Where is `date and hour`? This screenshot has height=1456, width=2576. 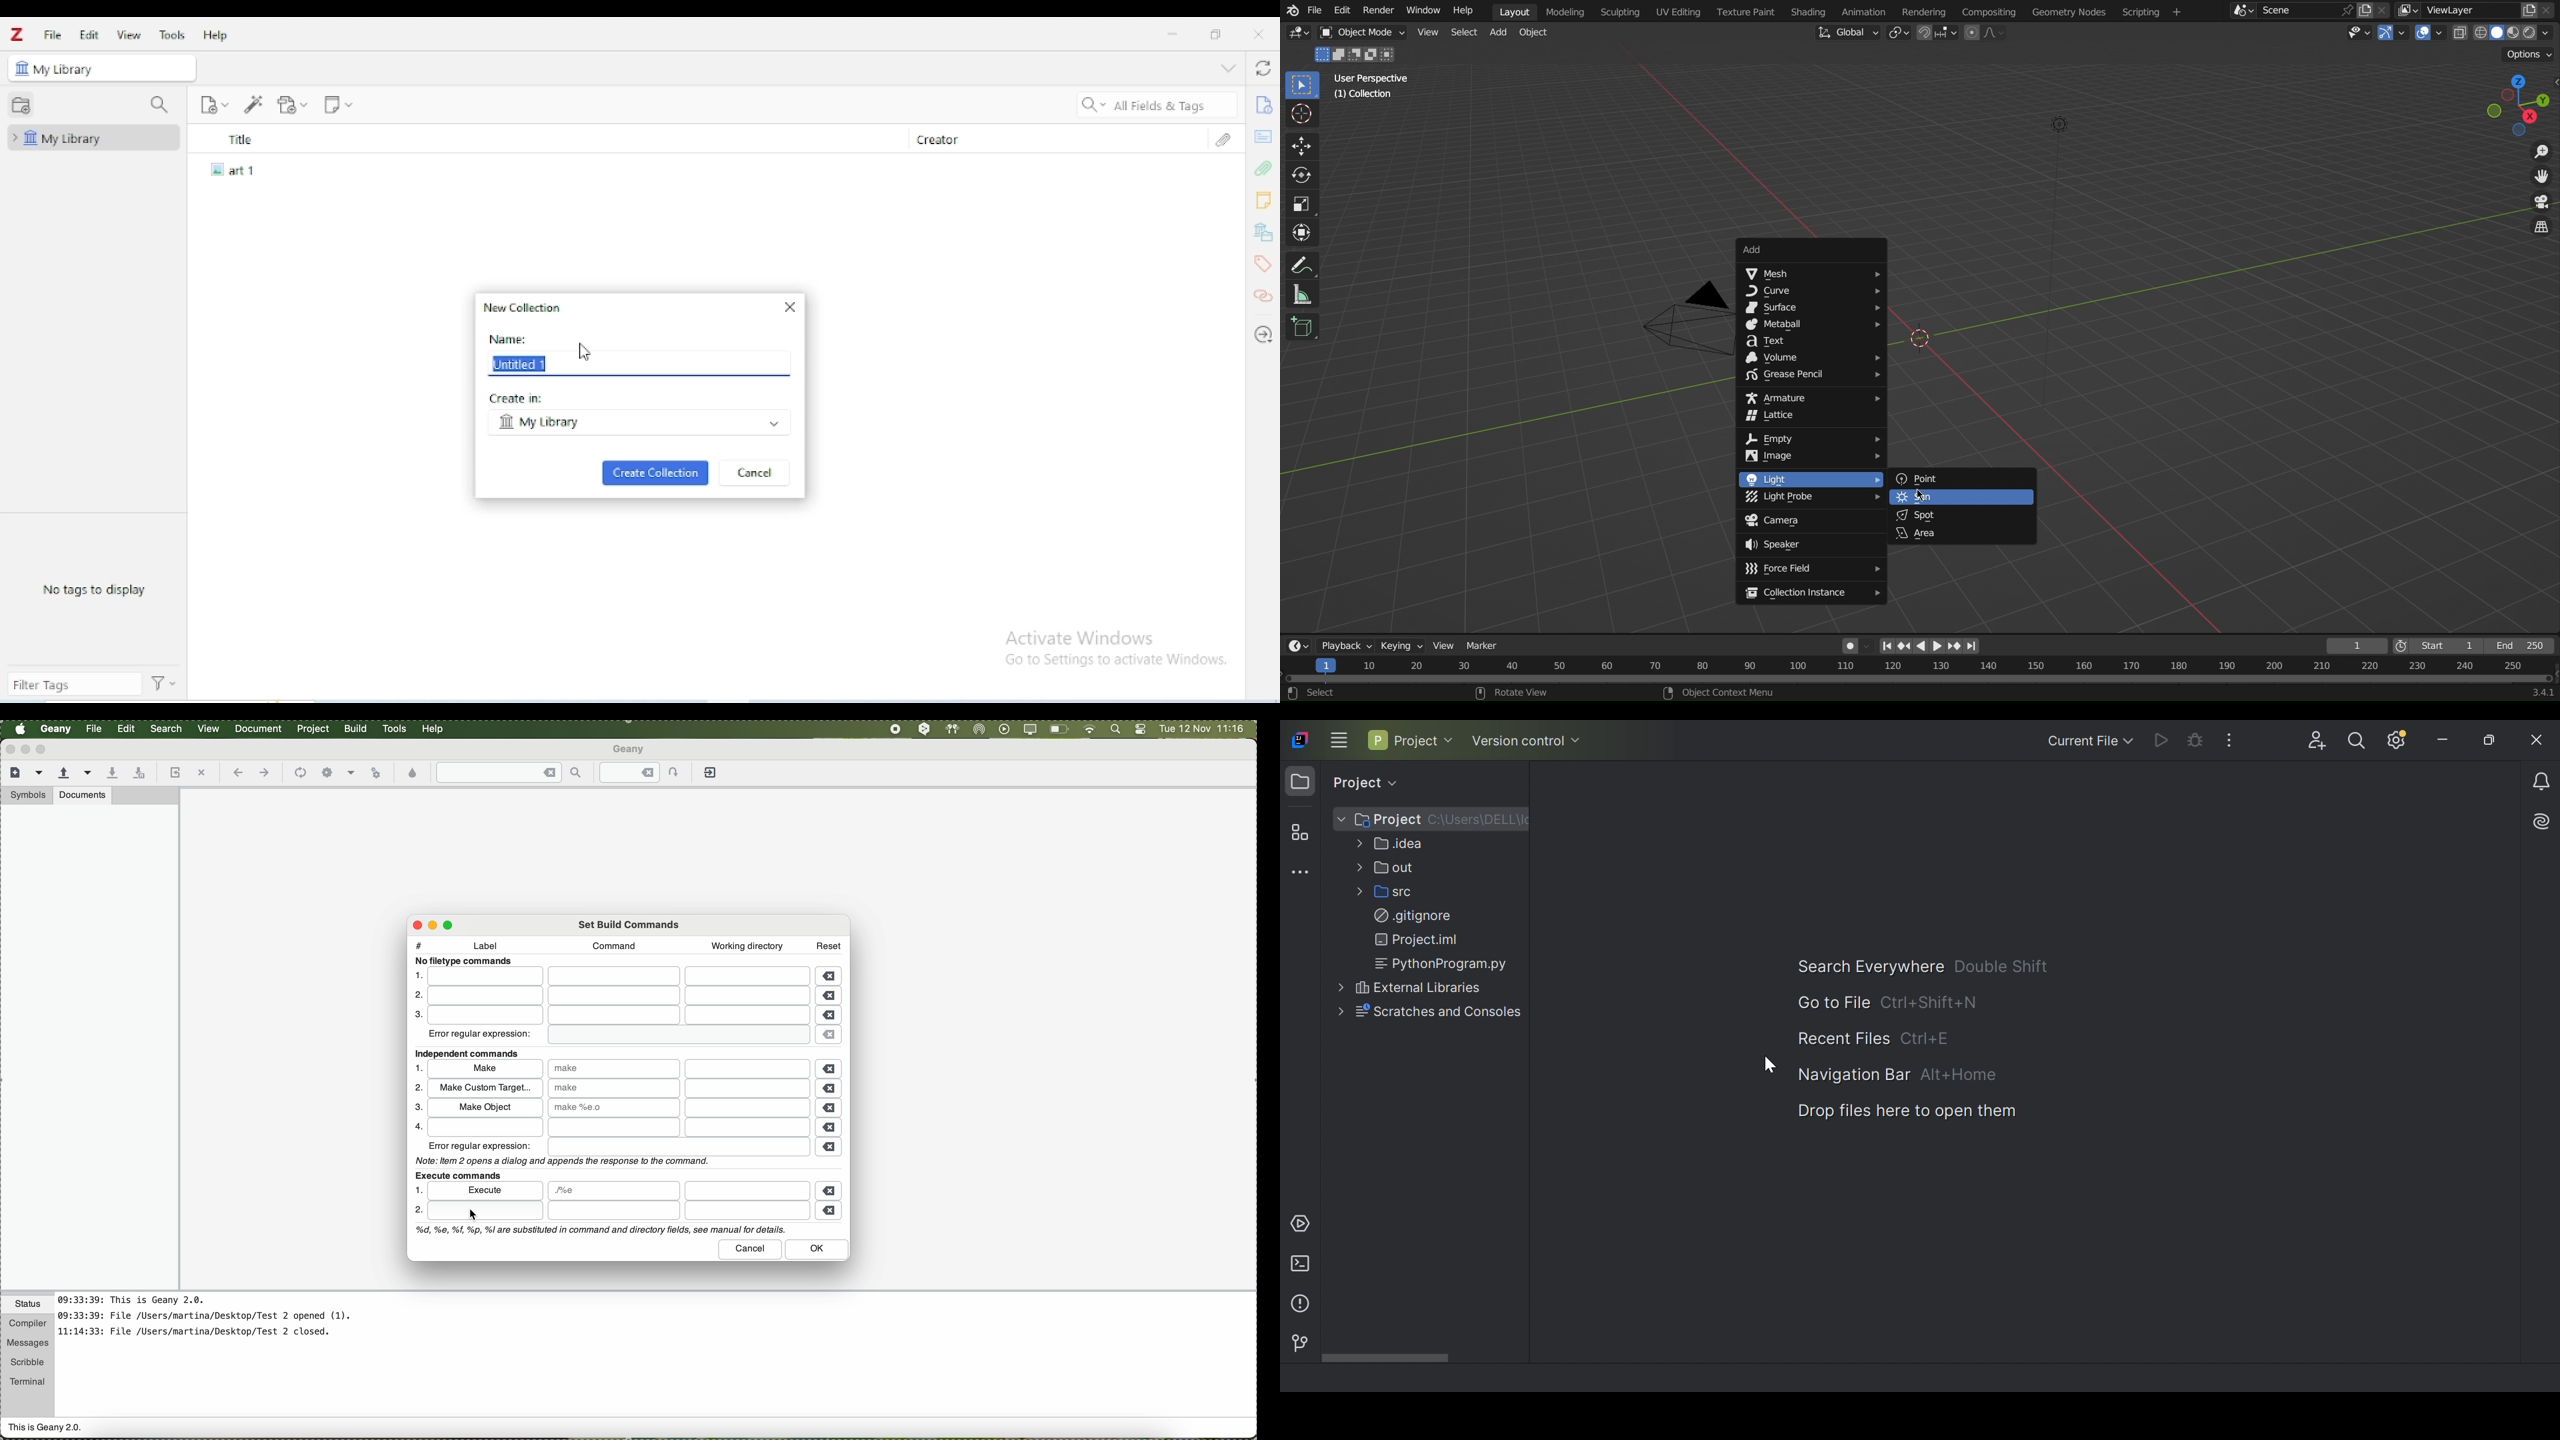 date and hour is located at coordinates (1202, 729).